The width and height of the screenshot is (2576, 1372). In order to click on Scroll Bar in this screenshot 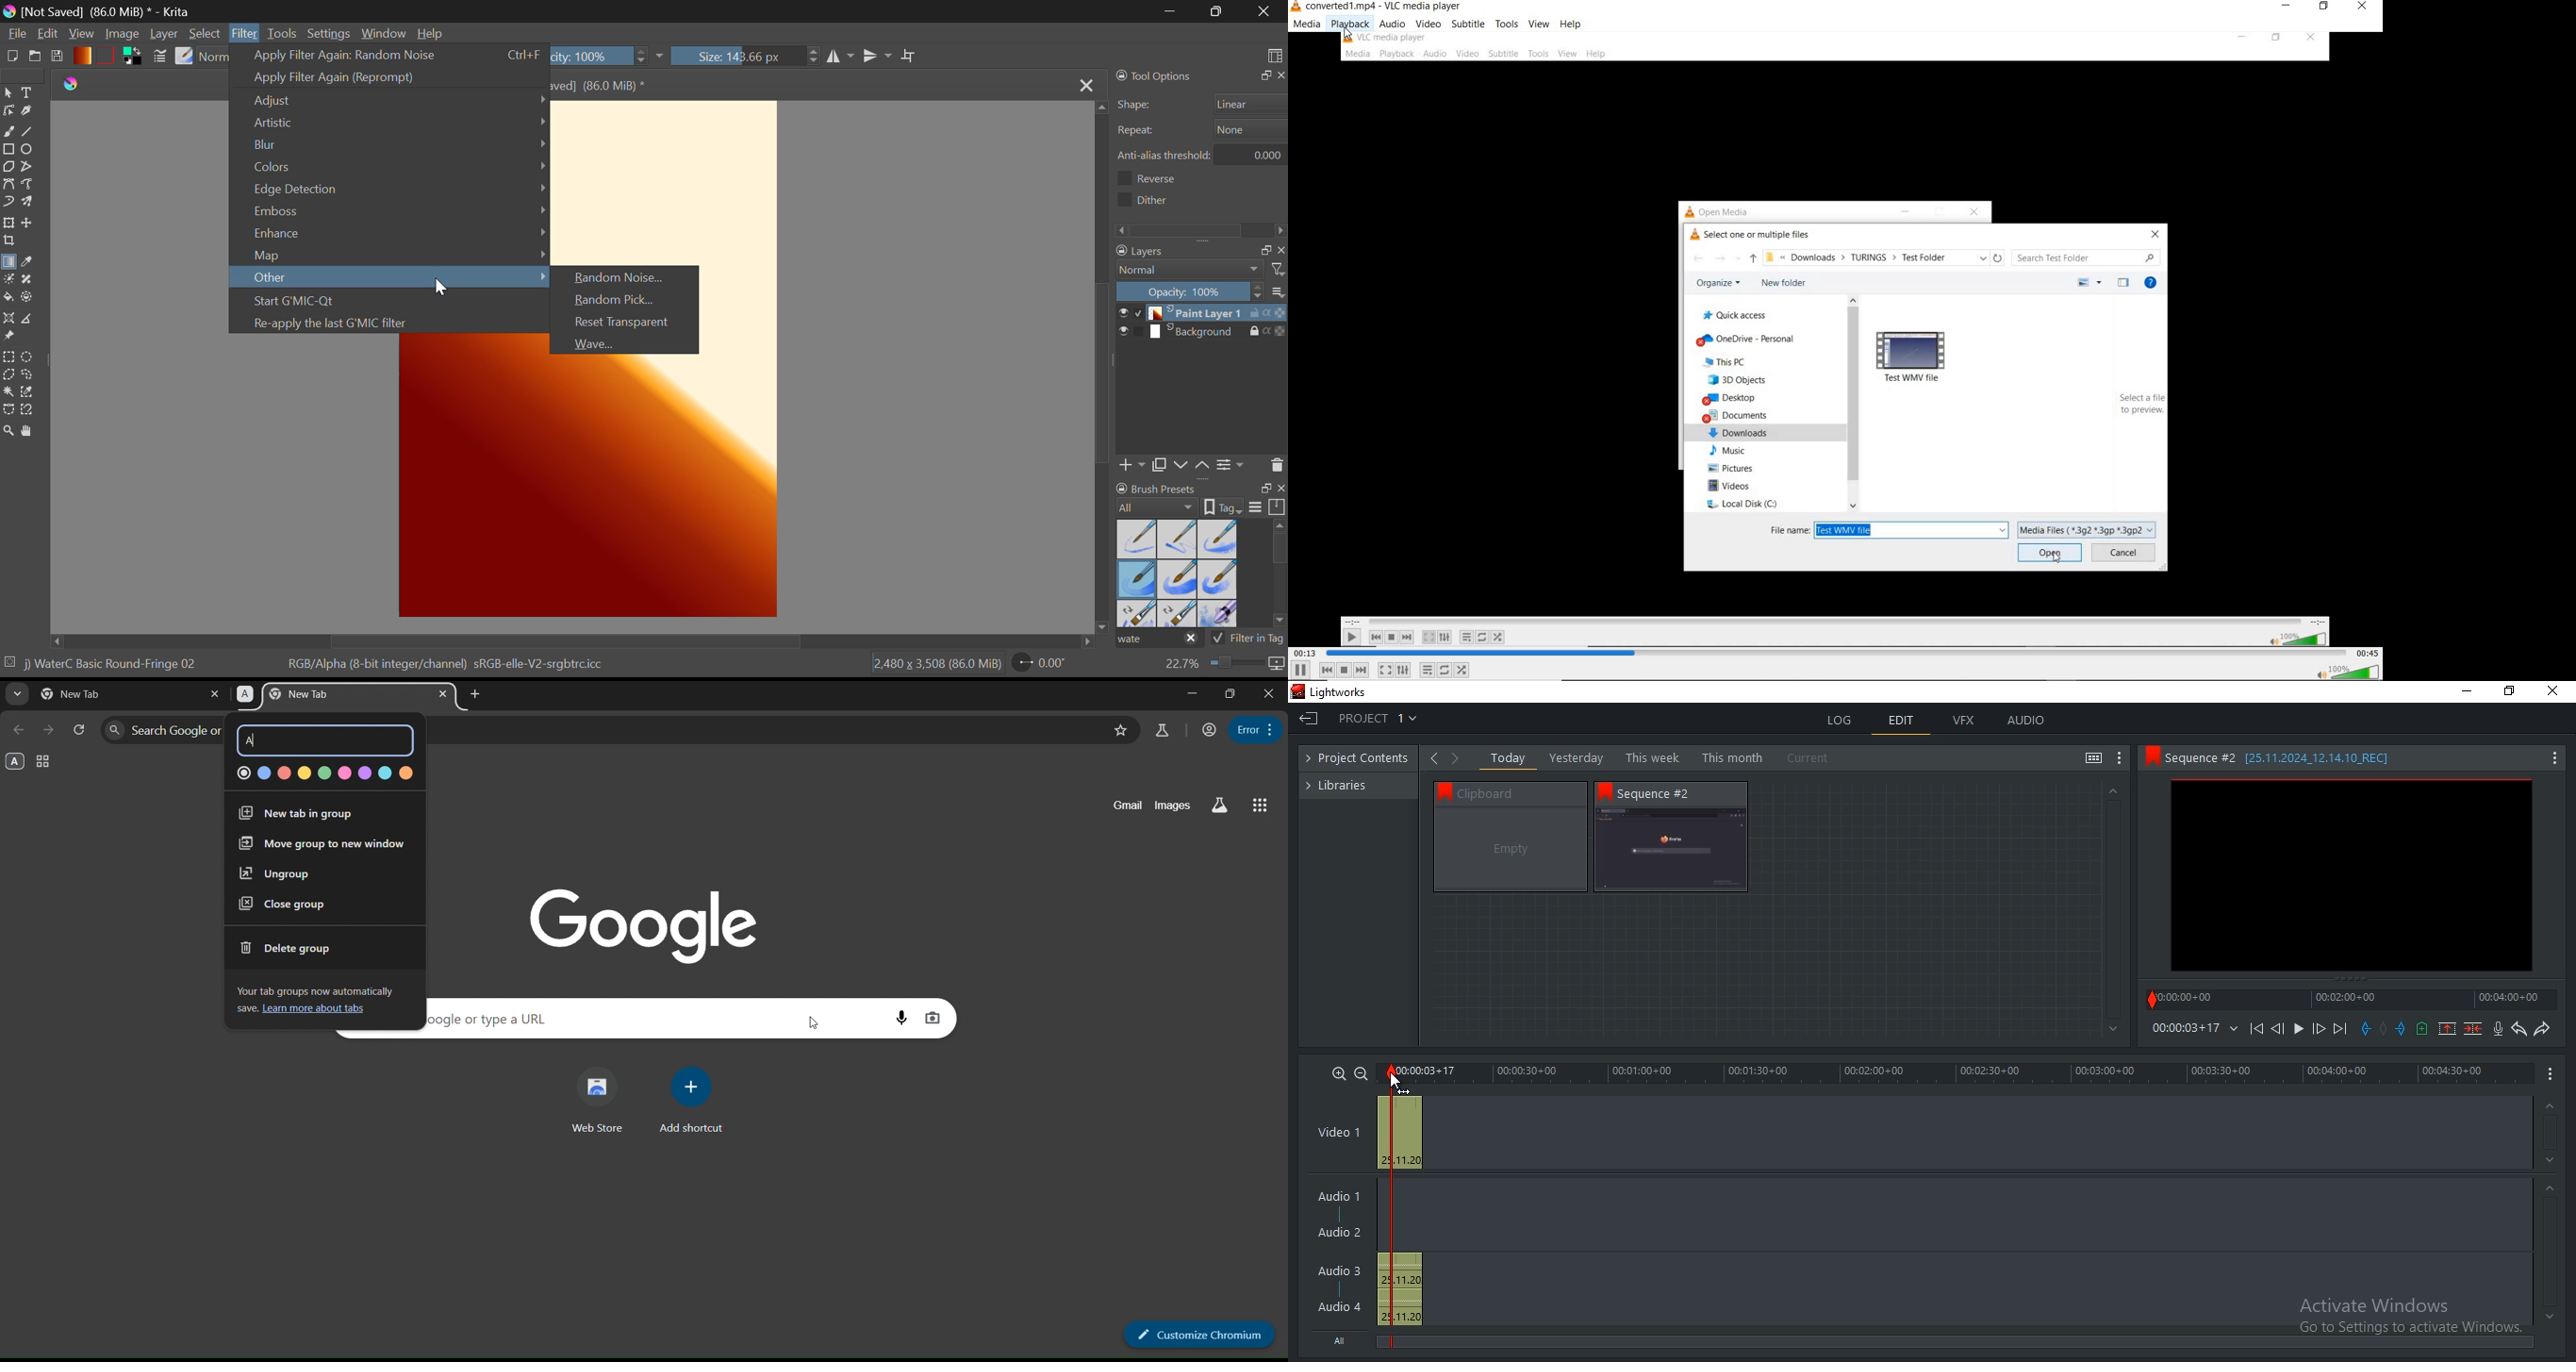, I will do `click(569, 642)`.